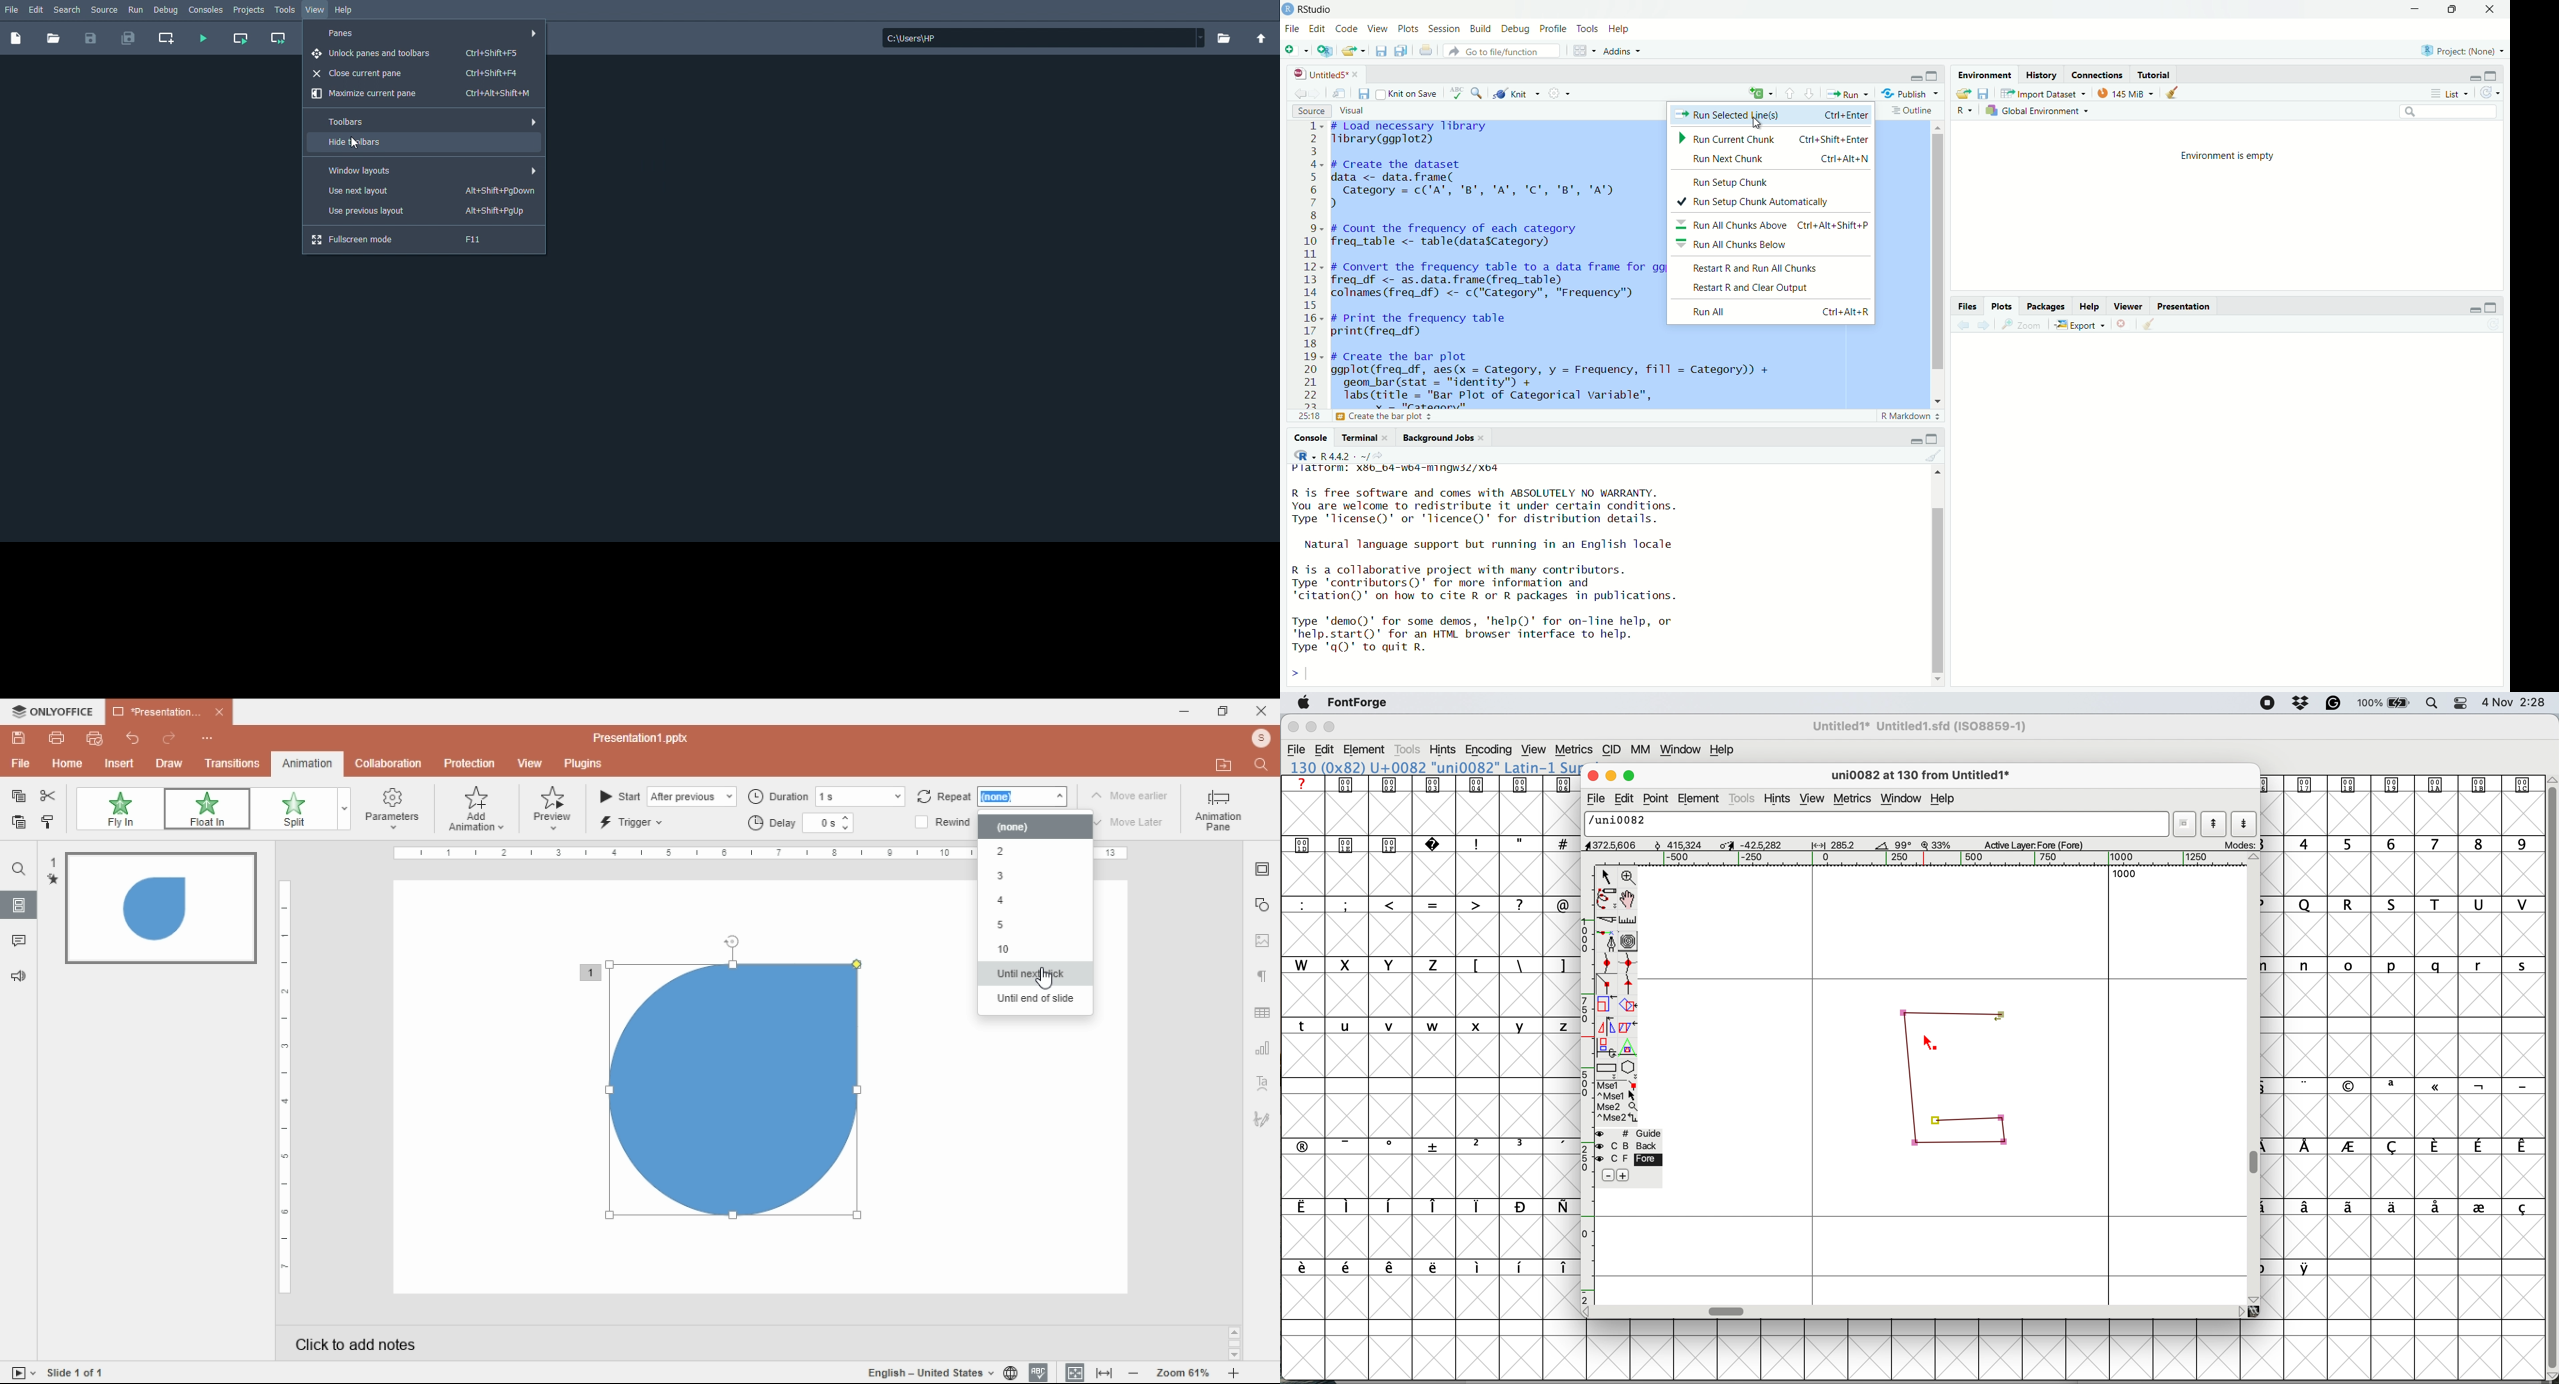 This screenshot has width=2576, height=1400. Describe the element at coordinates (1743, 800) in the screenshot. I see `tools` at that location.